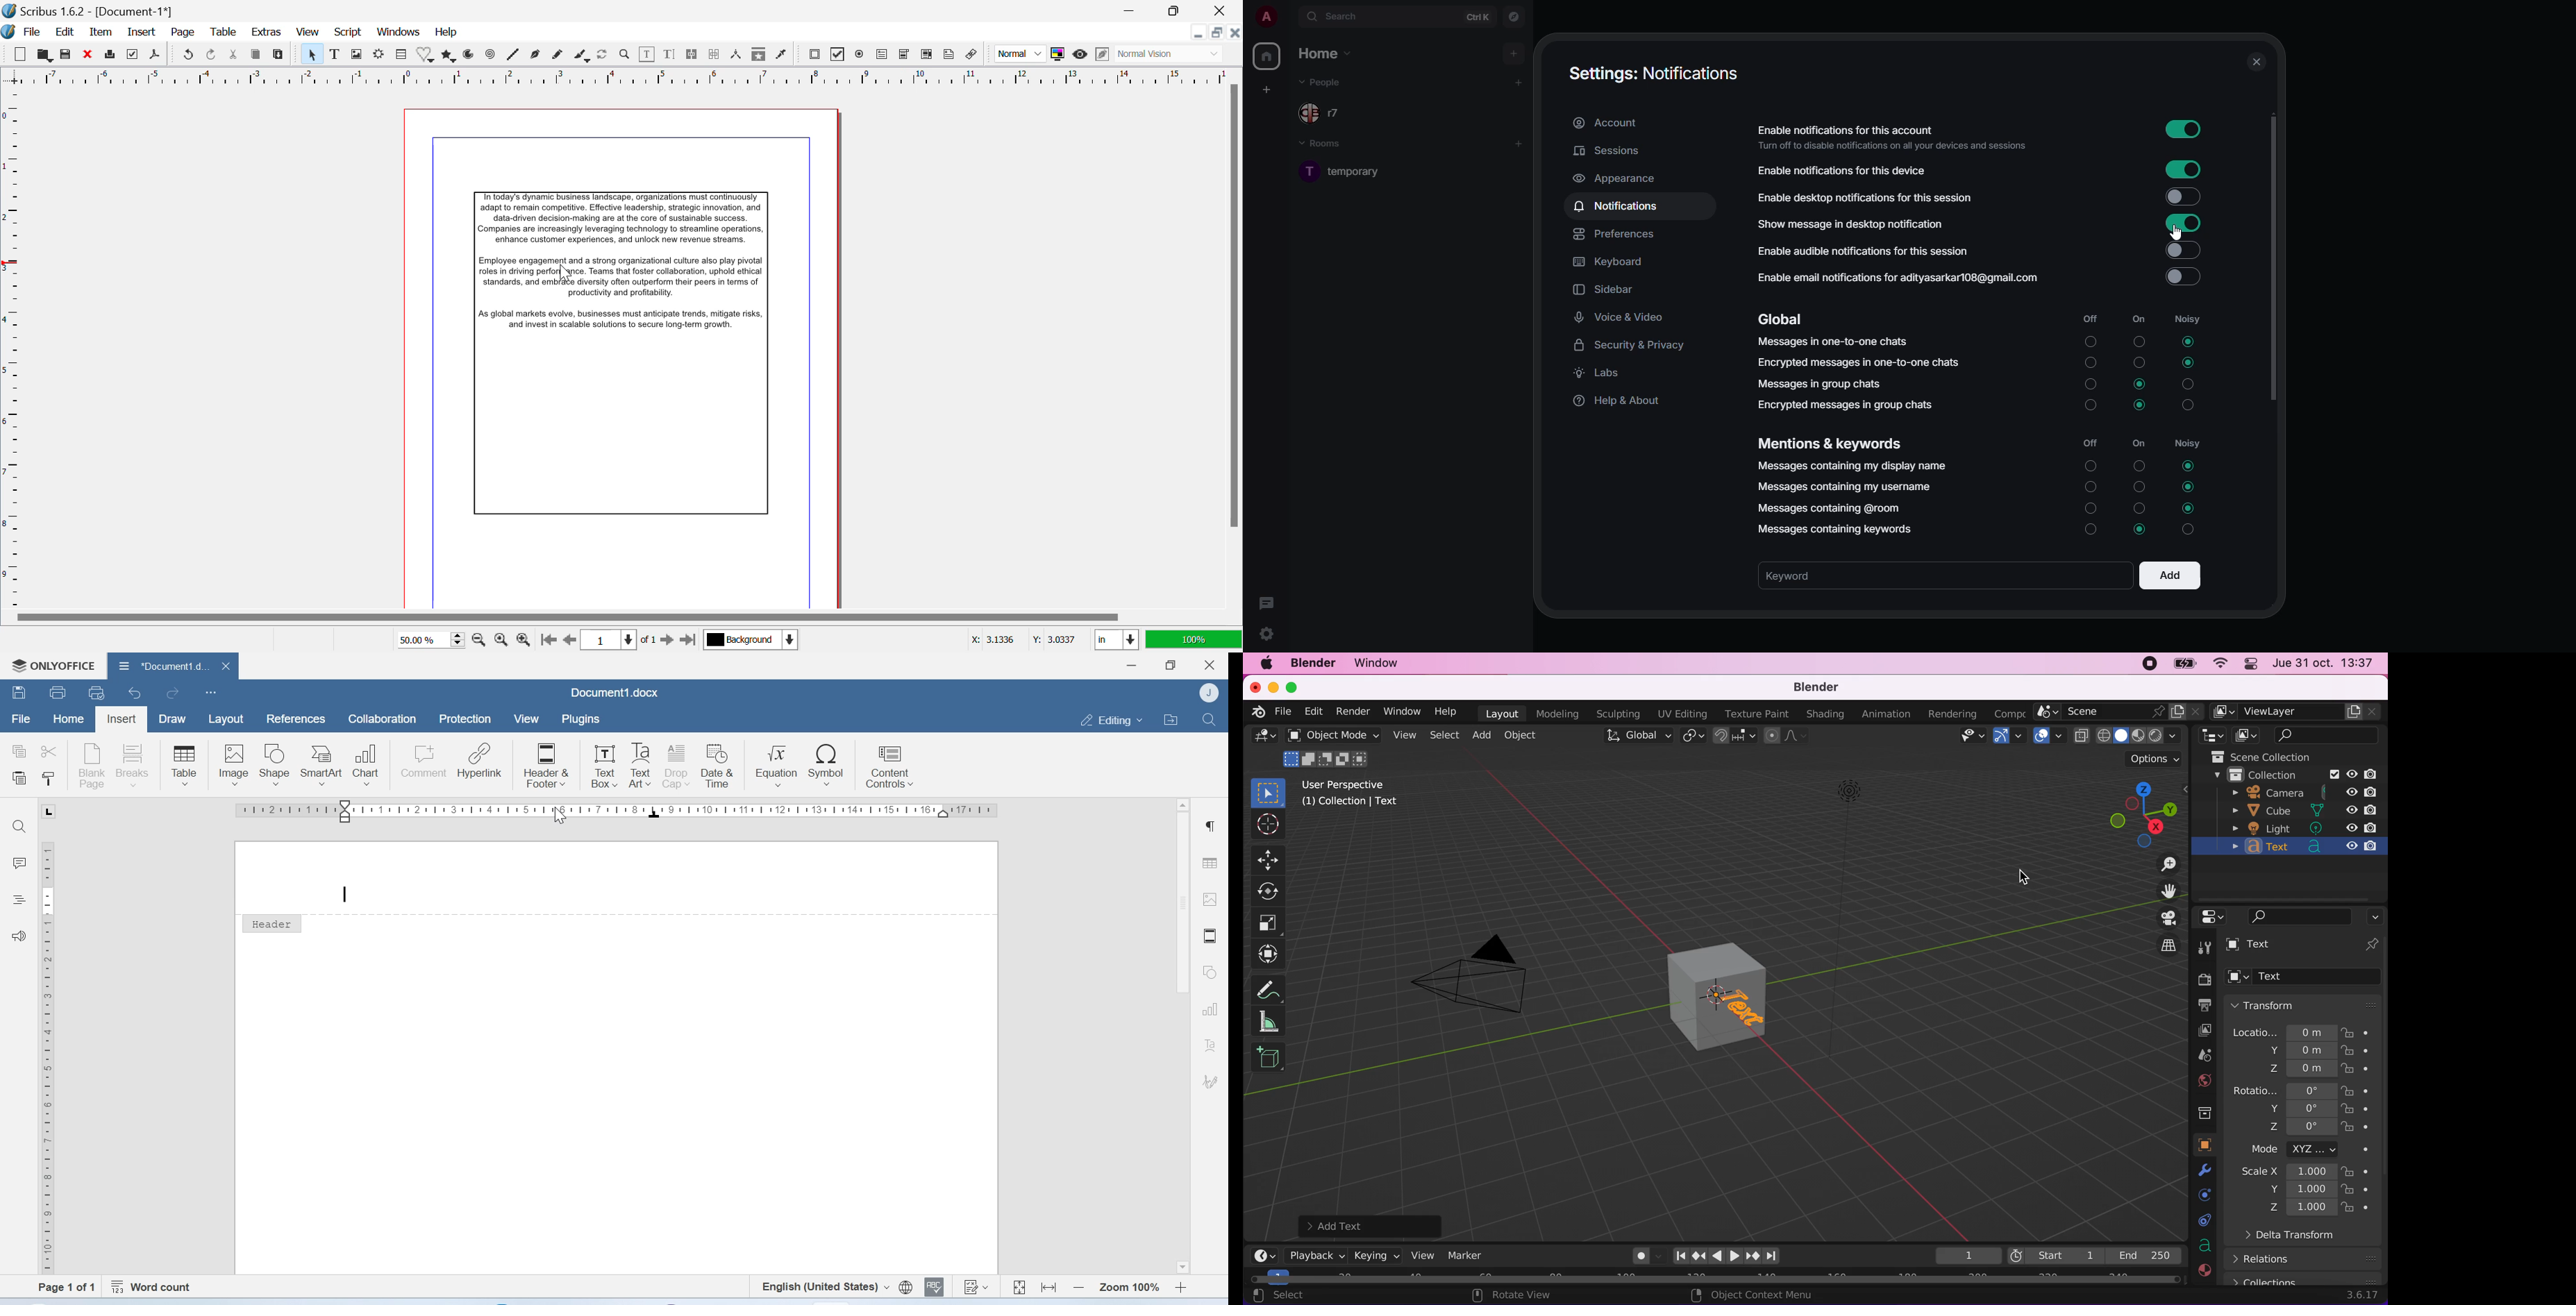 This screenshot has height=1316, width=2576. I want to click on Preflight Verifier, so click(135, 54).